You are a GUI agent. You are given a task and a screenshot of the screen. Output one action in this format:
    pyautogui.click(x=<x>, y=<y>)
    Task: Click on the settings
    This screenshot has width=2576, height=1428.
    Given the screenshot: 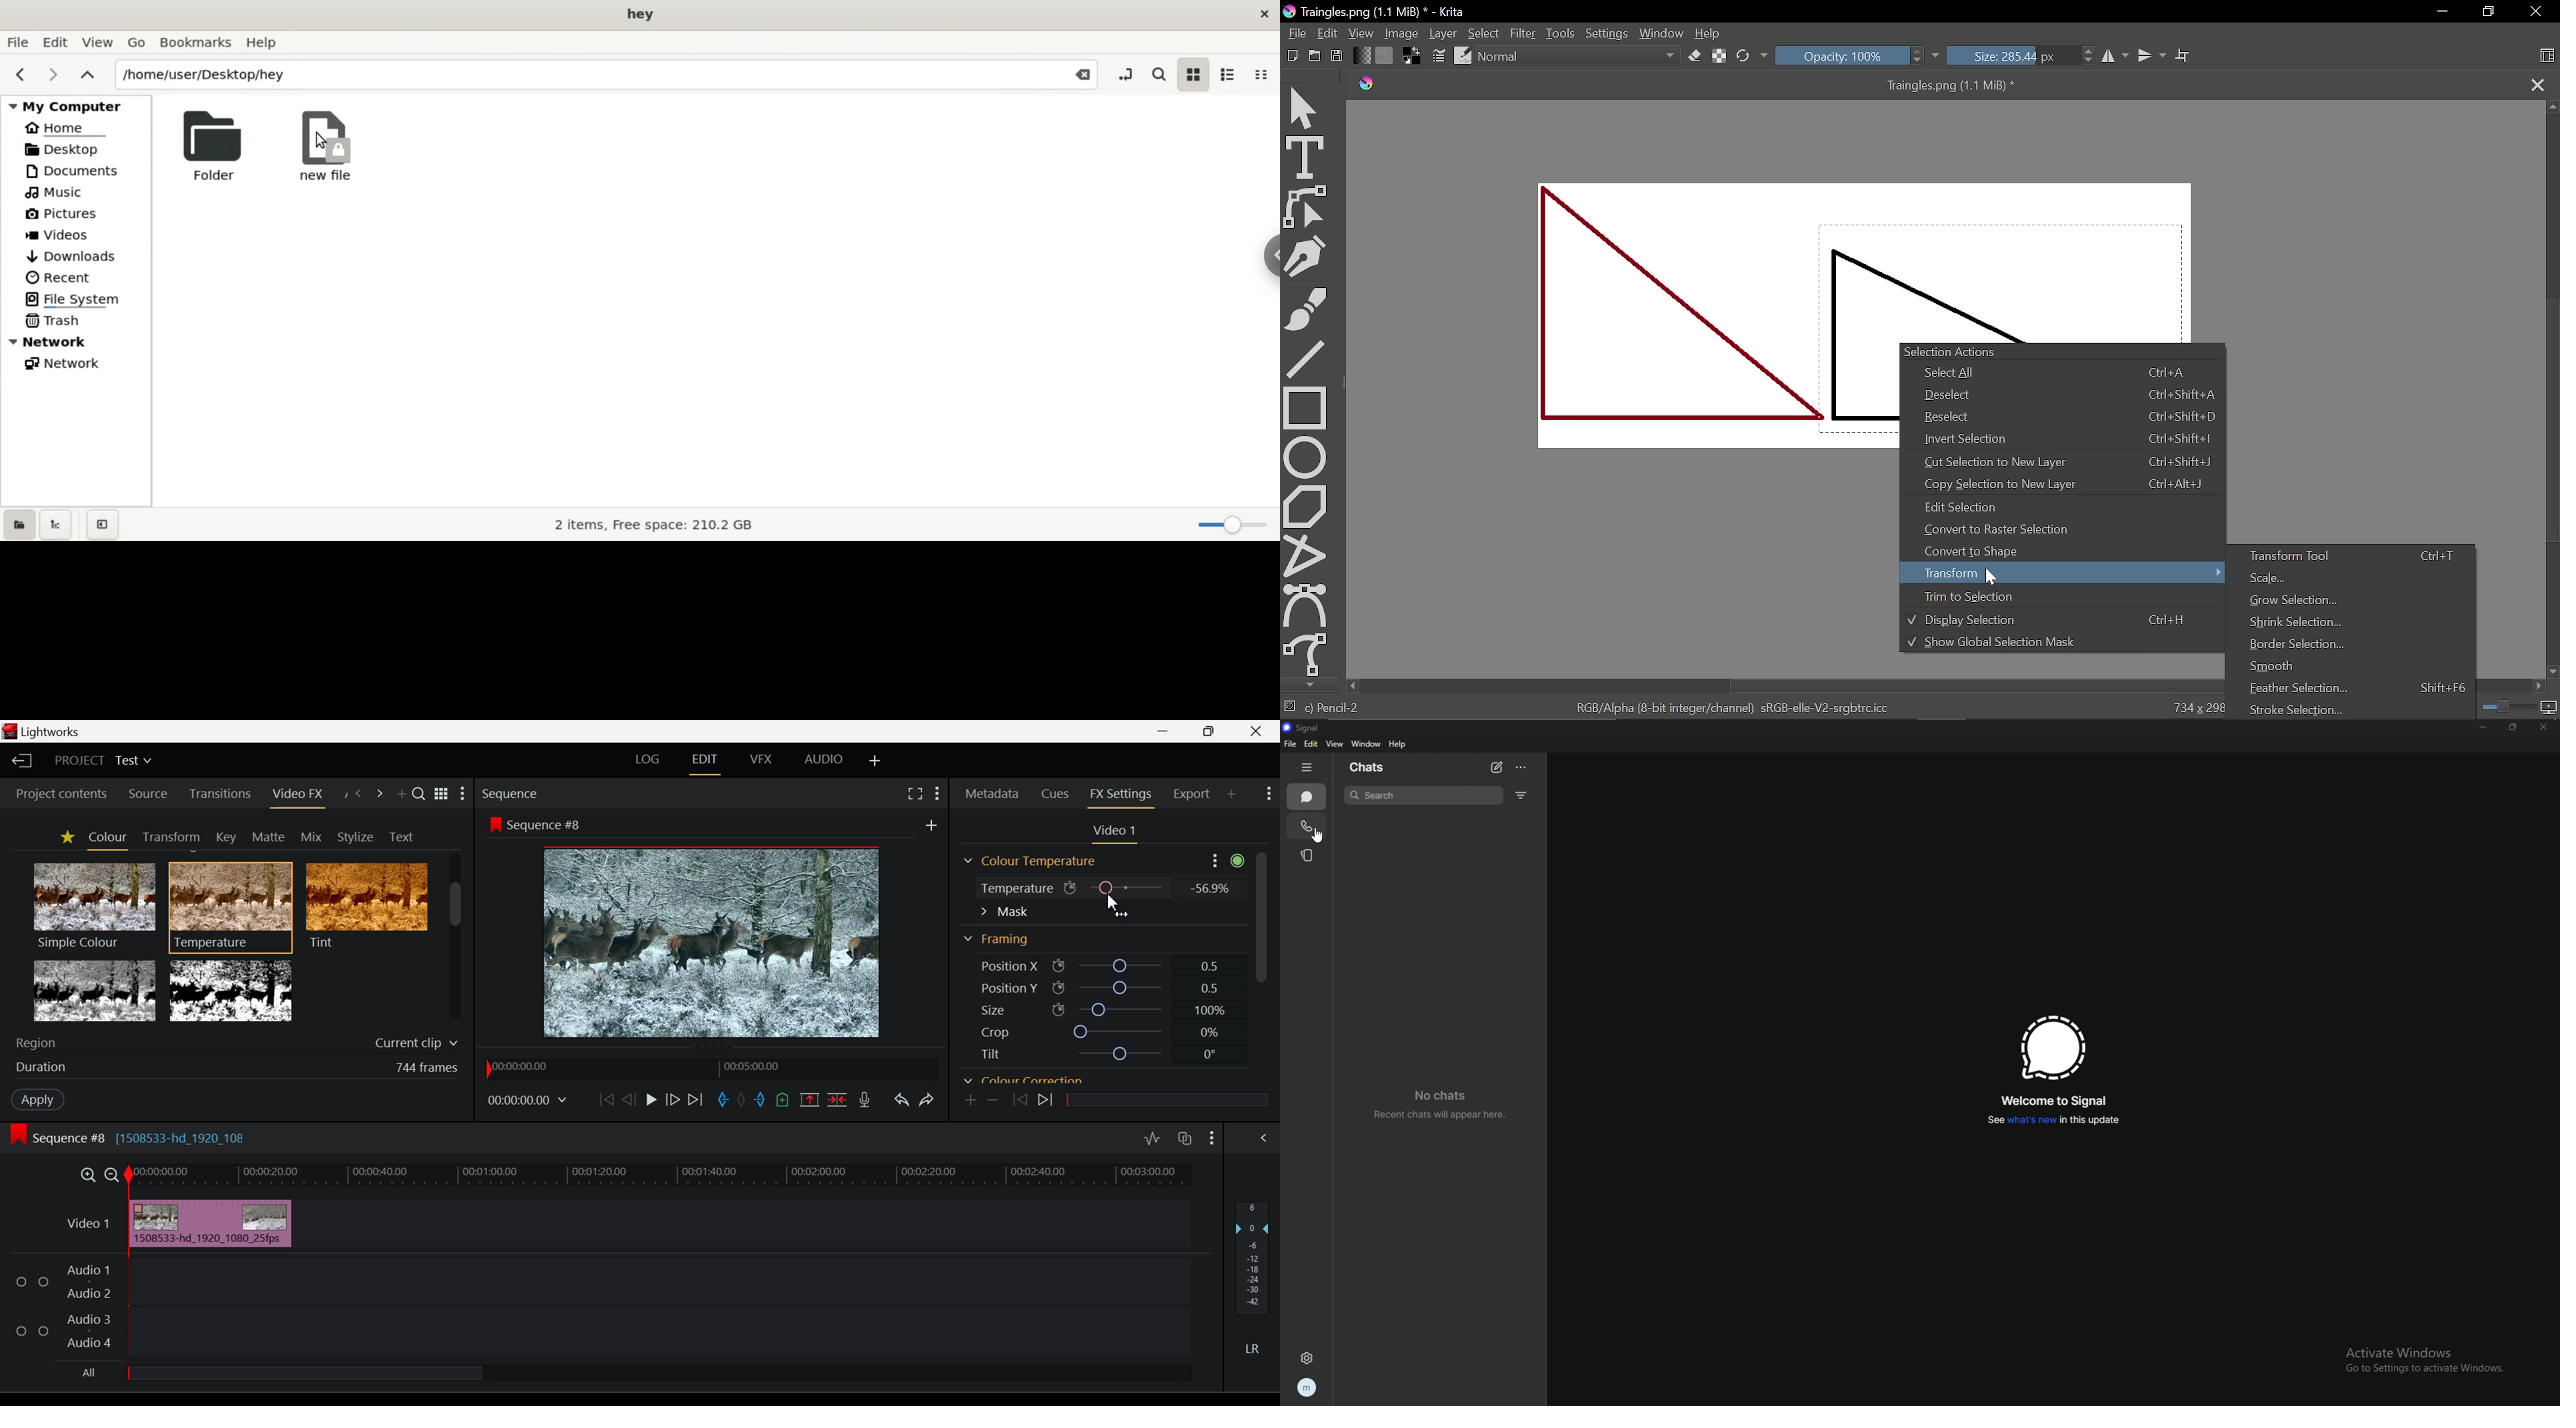 What is the action you would take?
    pyautogui.click(x=1307, y=1359)
    